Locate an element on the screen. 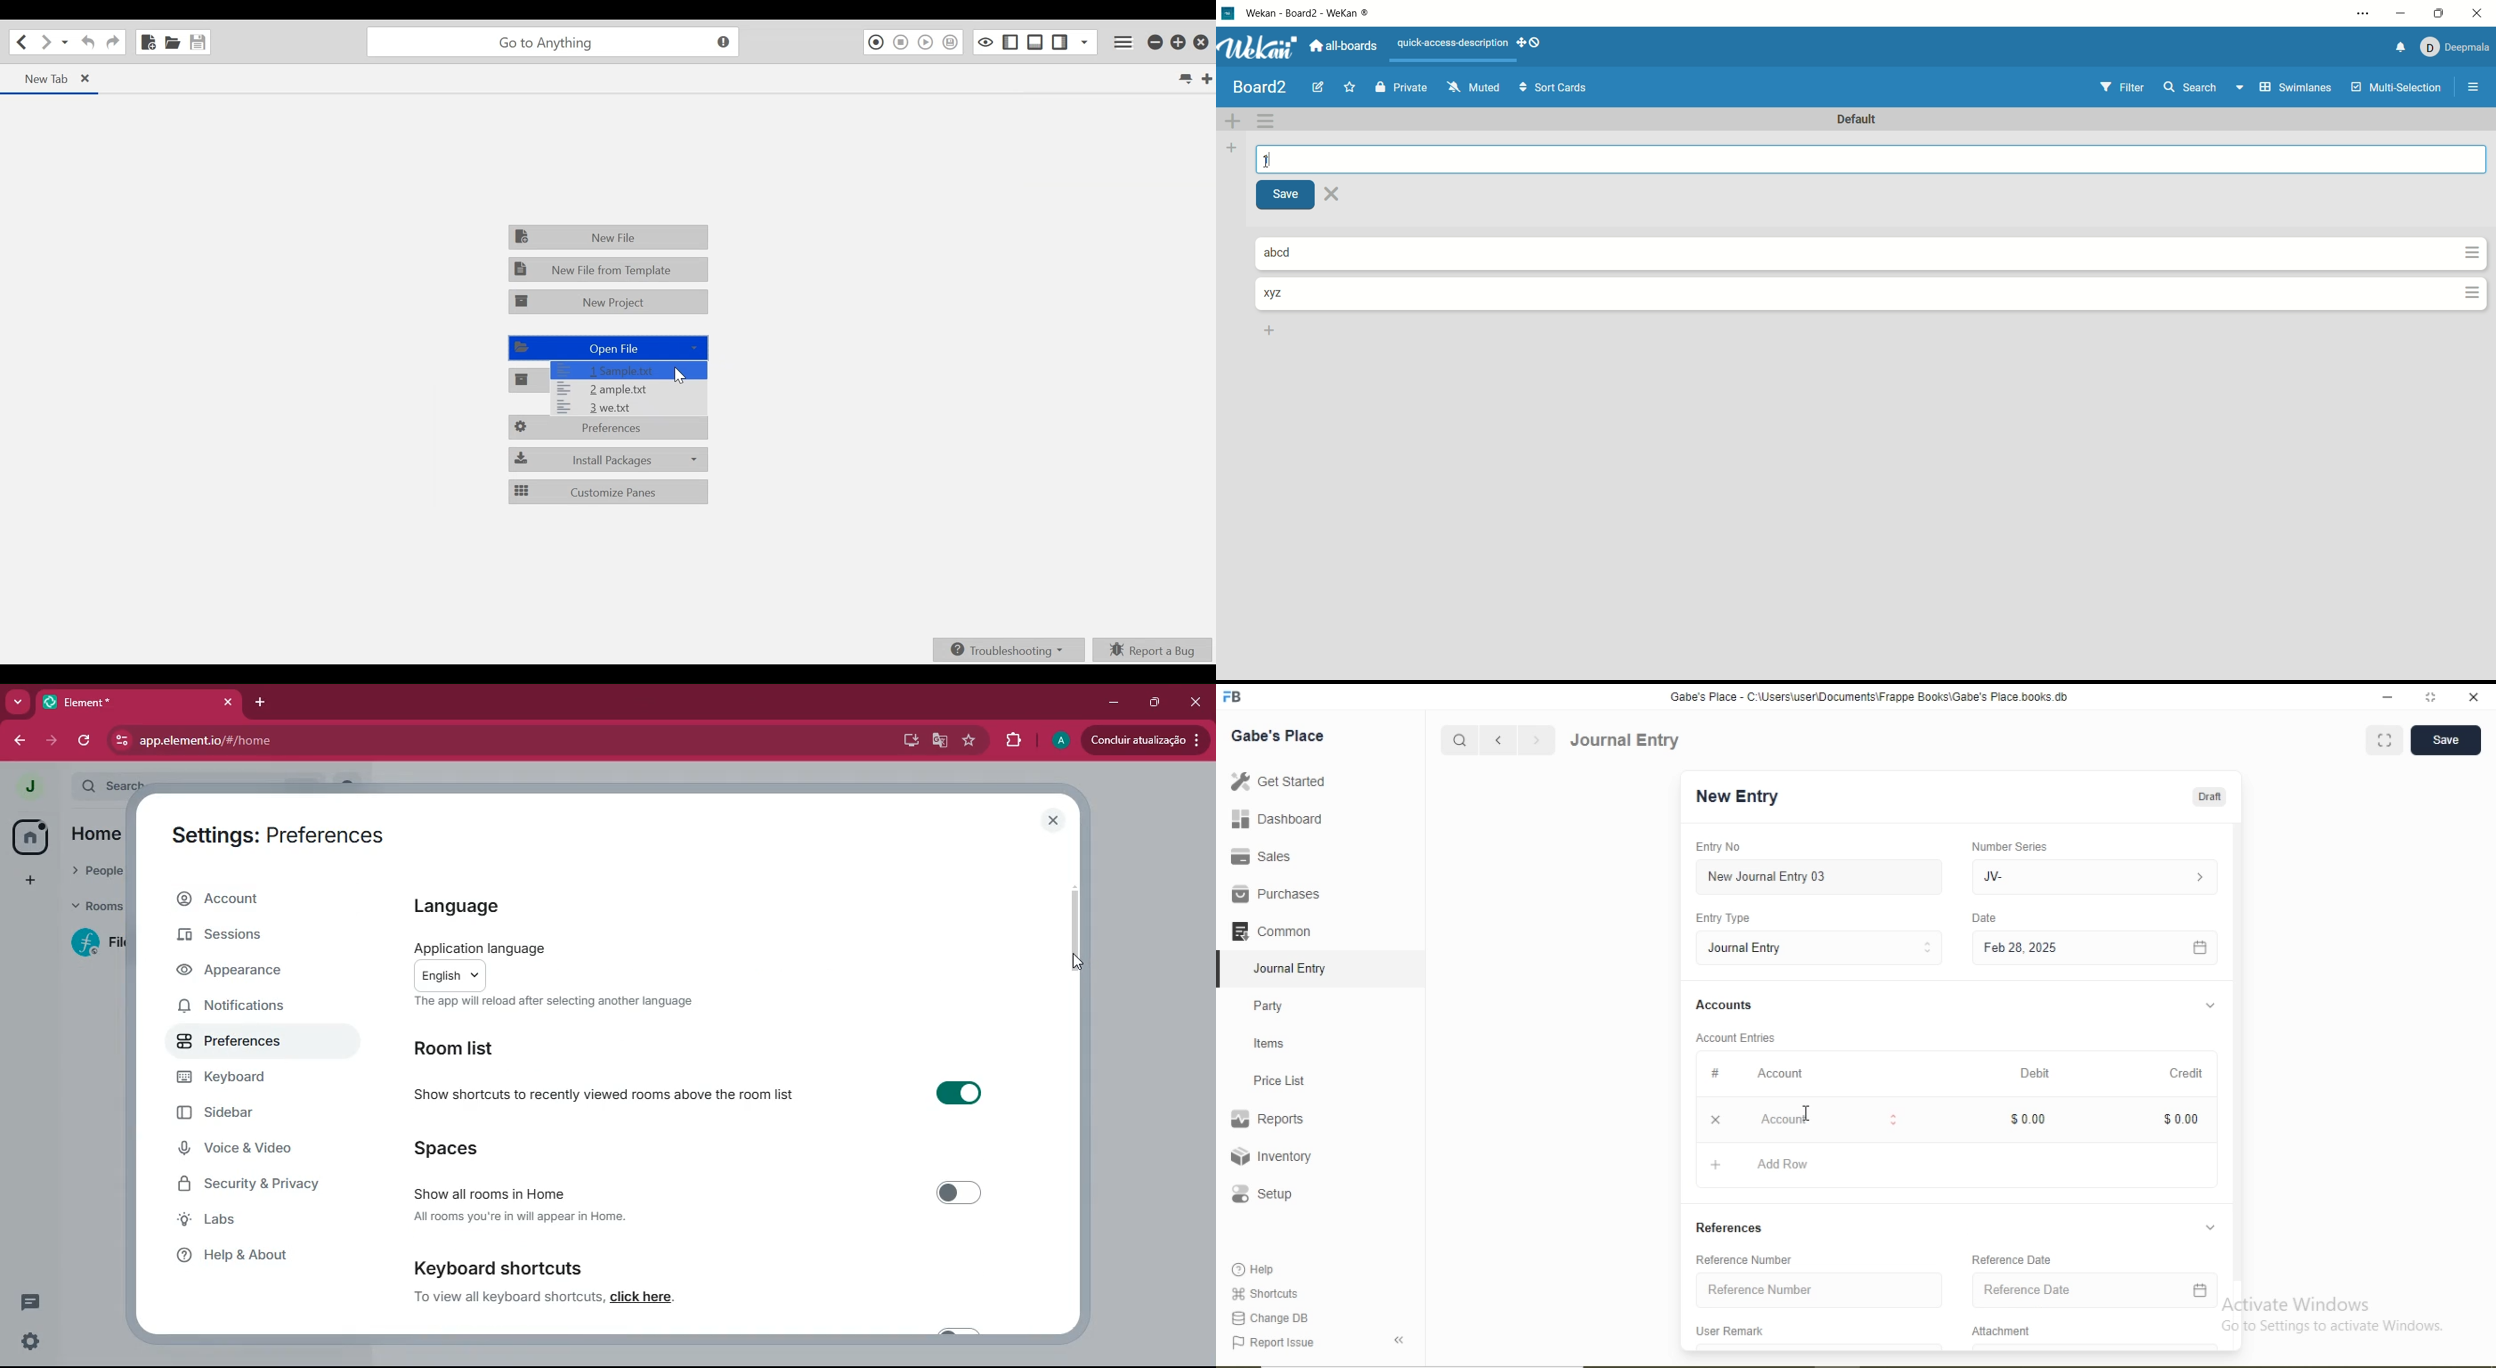 This screenshot has width=2520, height=1372. Purchases is located at coordinates (1275, 894).